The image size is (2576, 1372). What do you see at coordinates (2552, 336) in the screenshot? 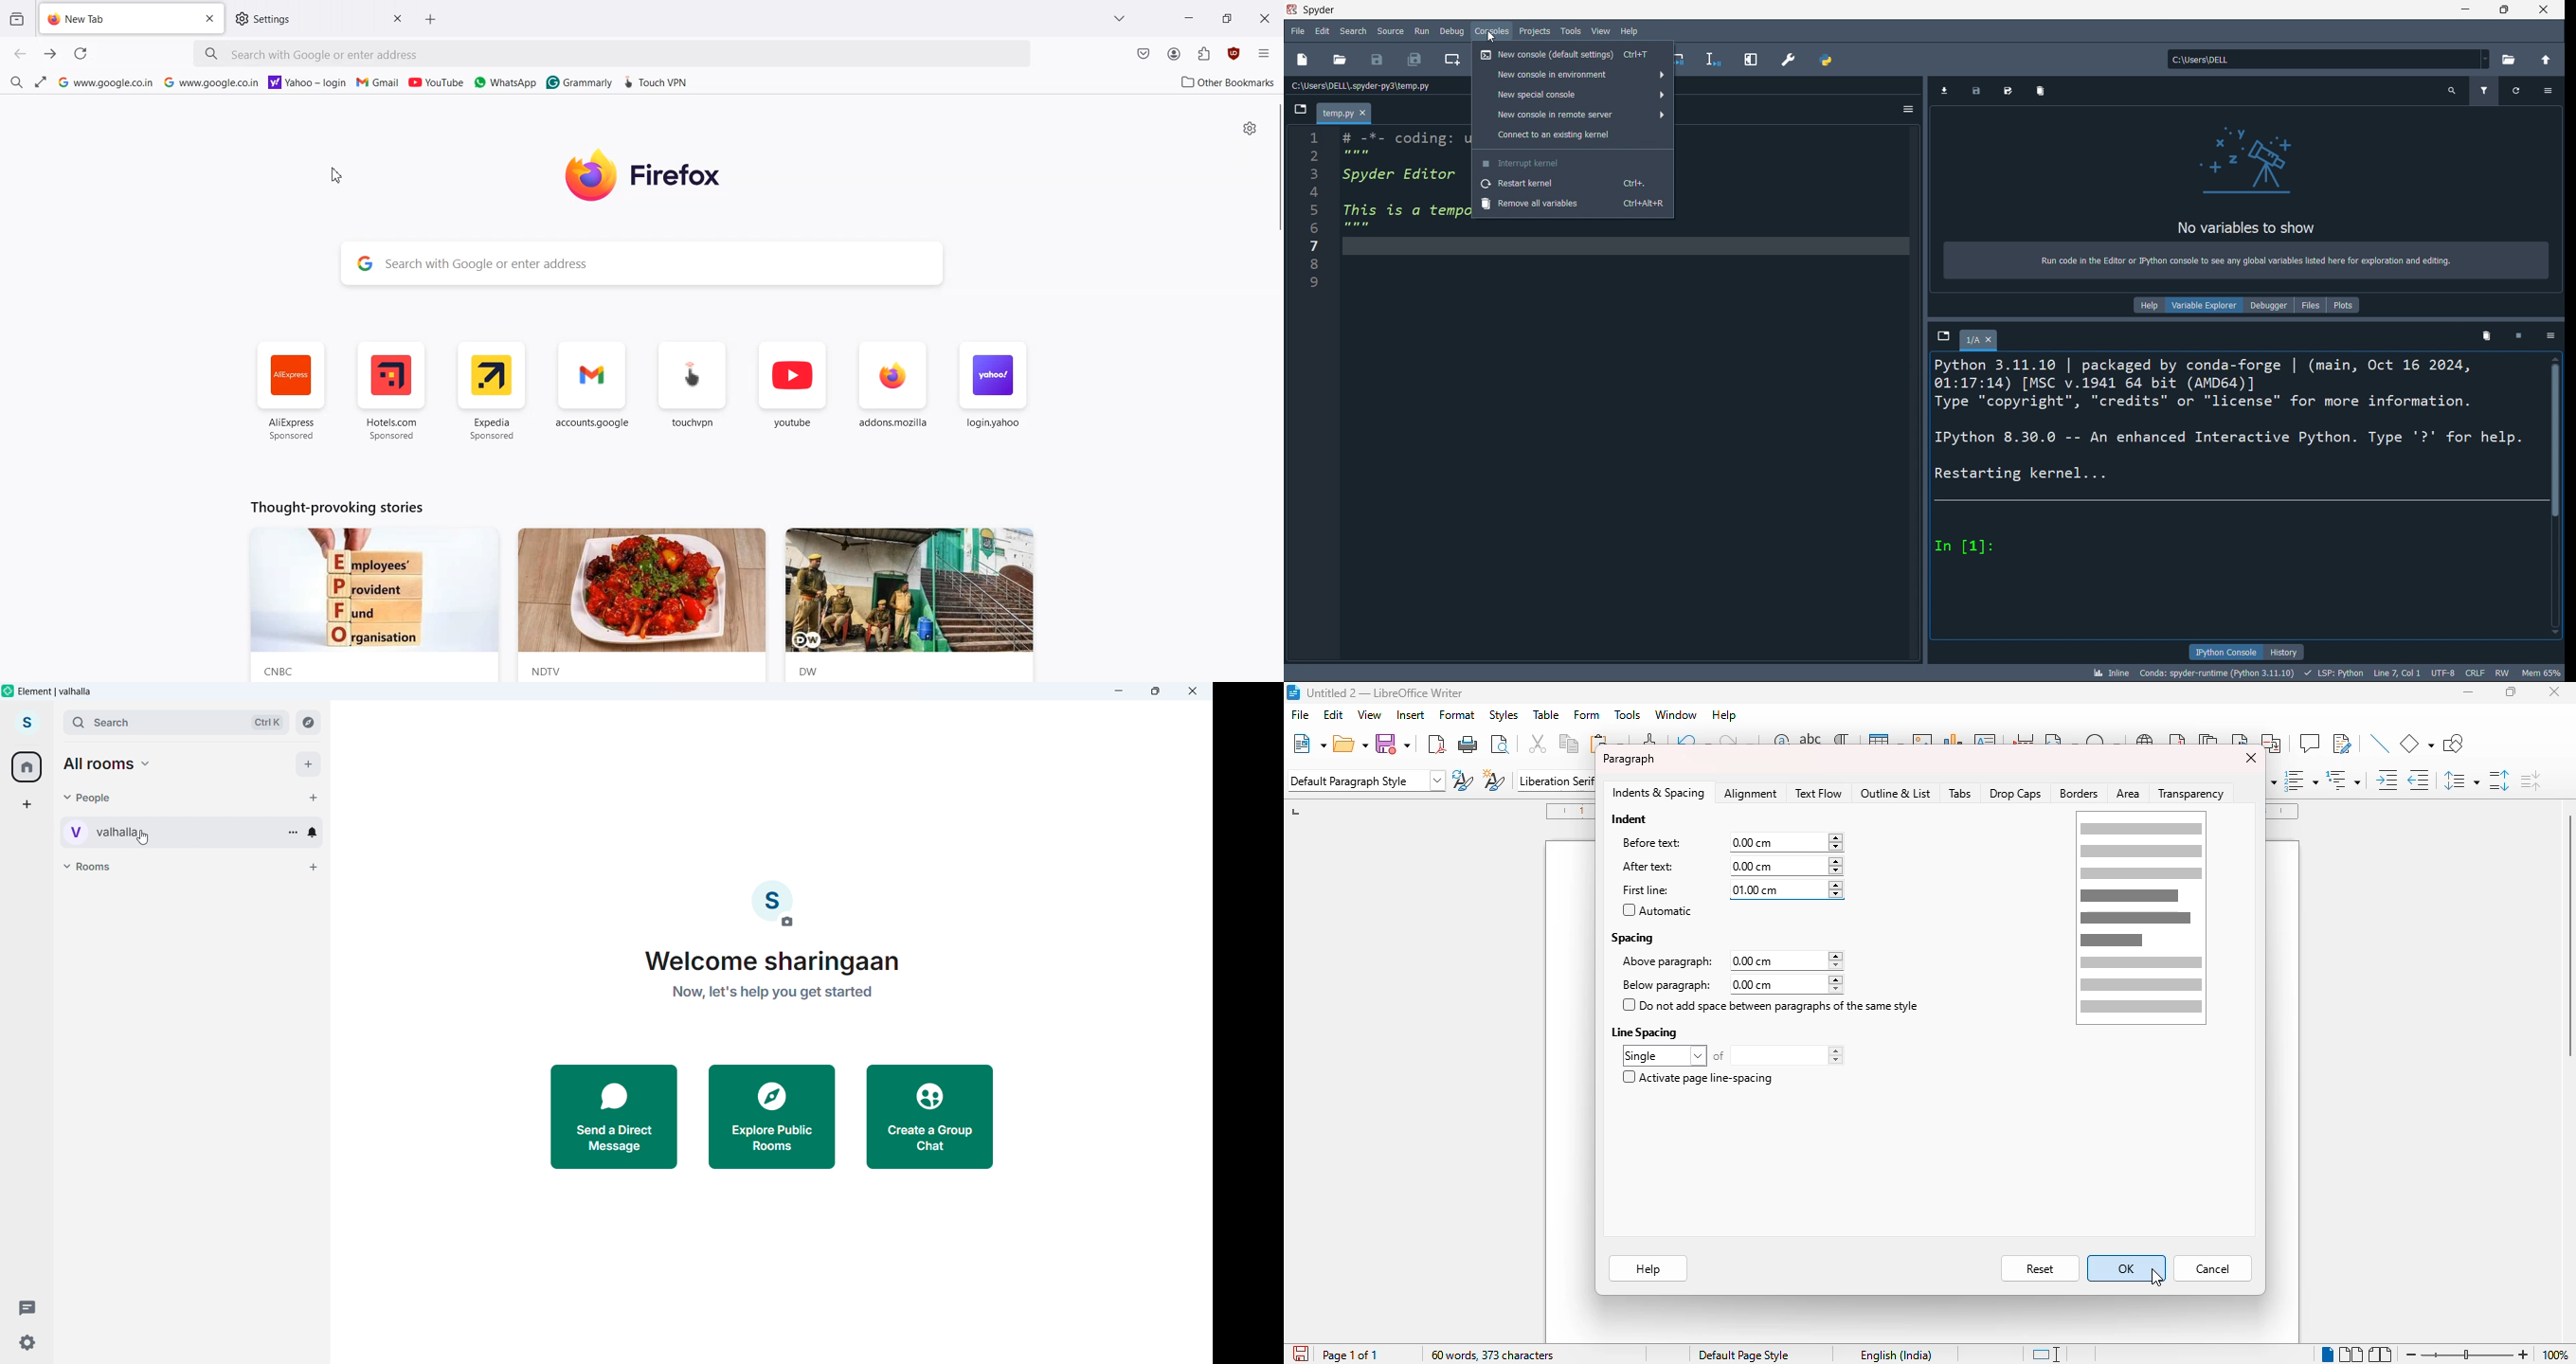
I see `more options` at bounding box center [2552, 336].